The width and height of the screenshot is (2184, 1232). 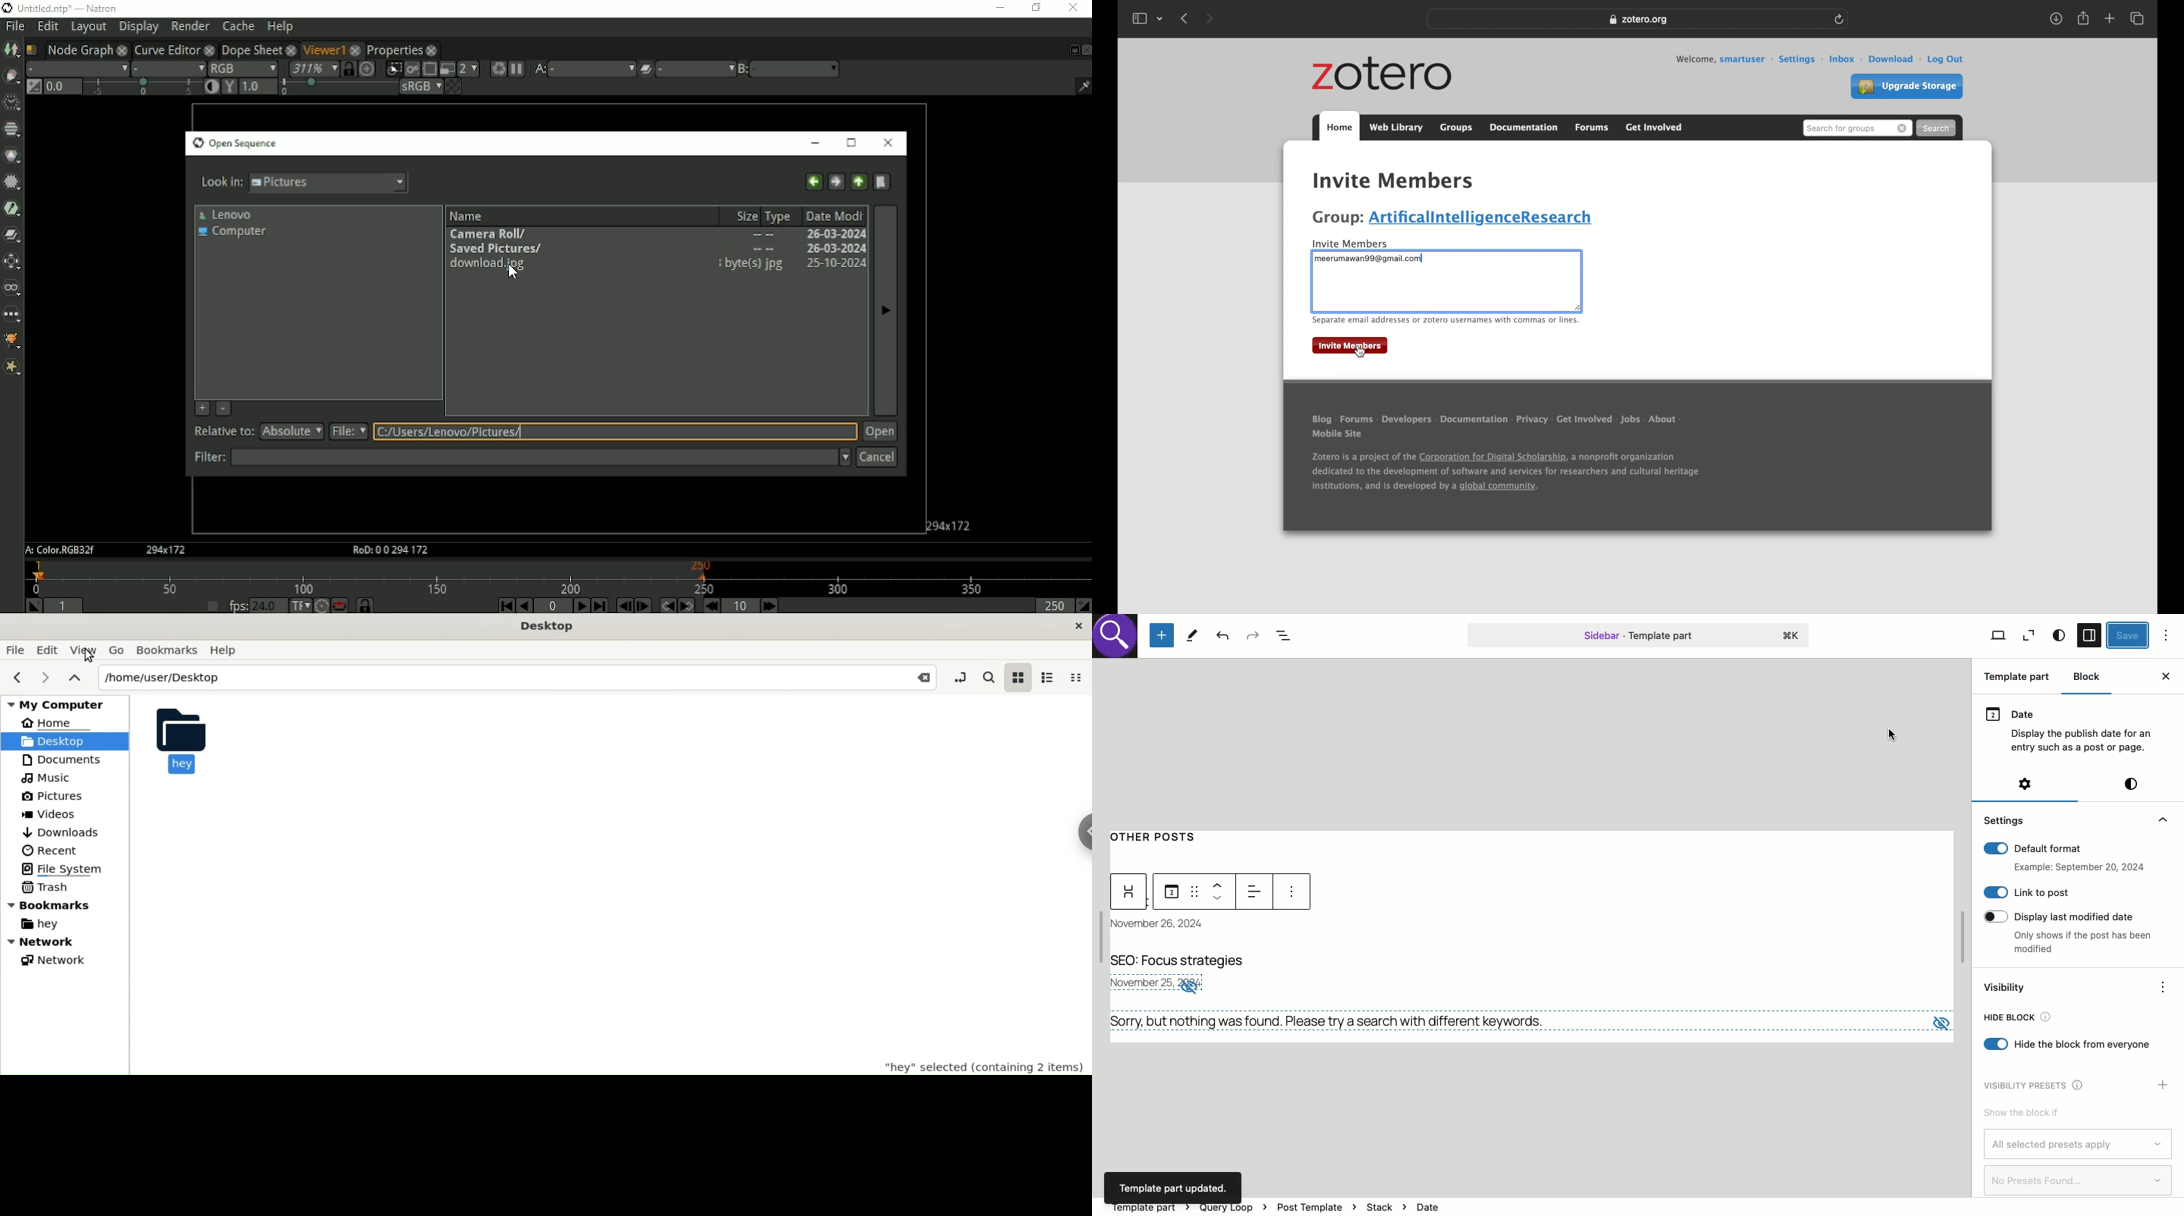 I want to click on Style, so click(x=2131, y=784).